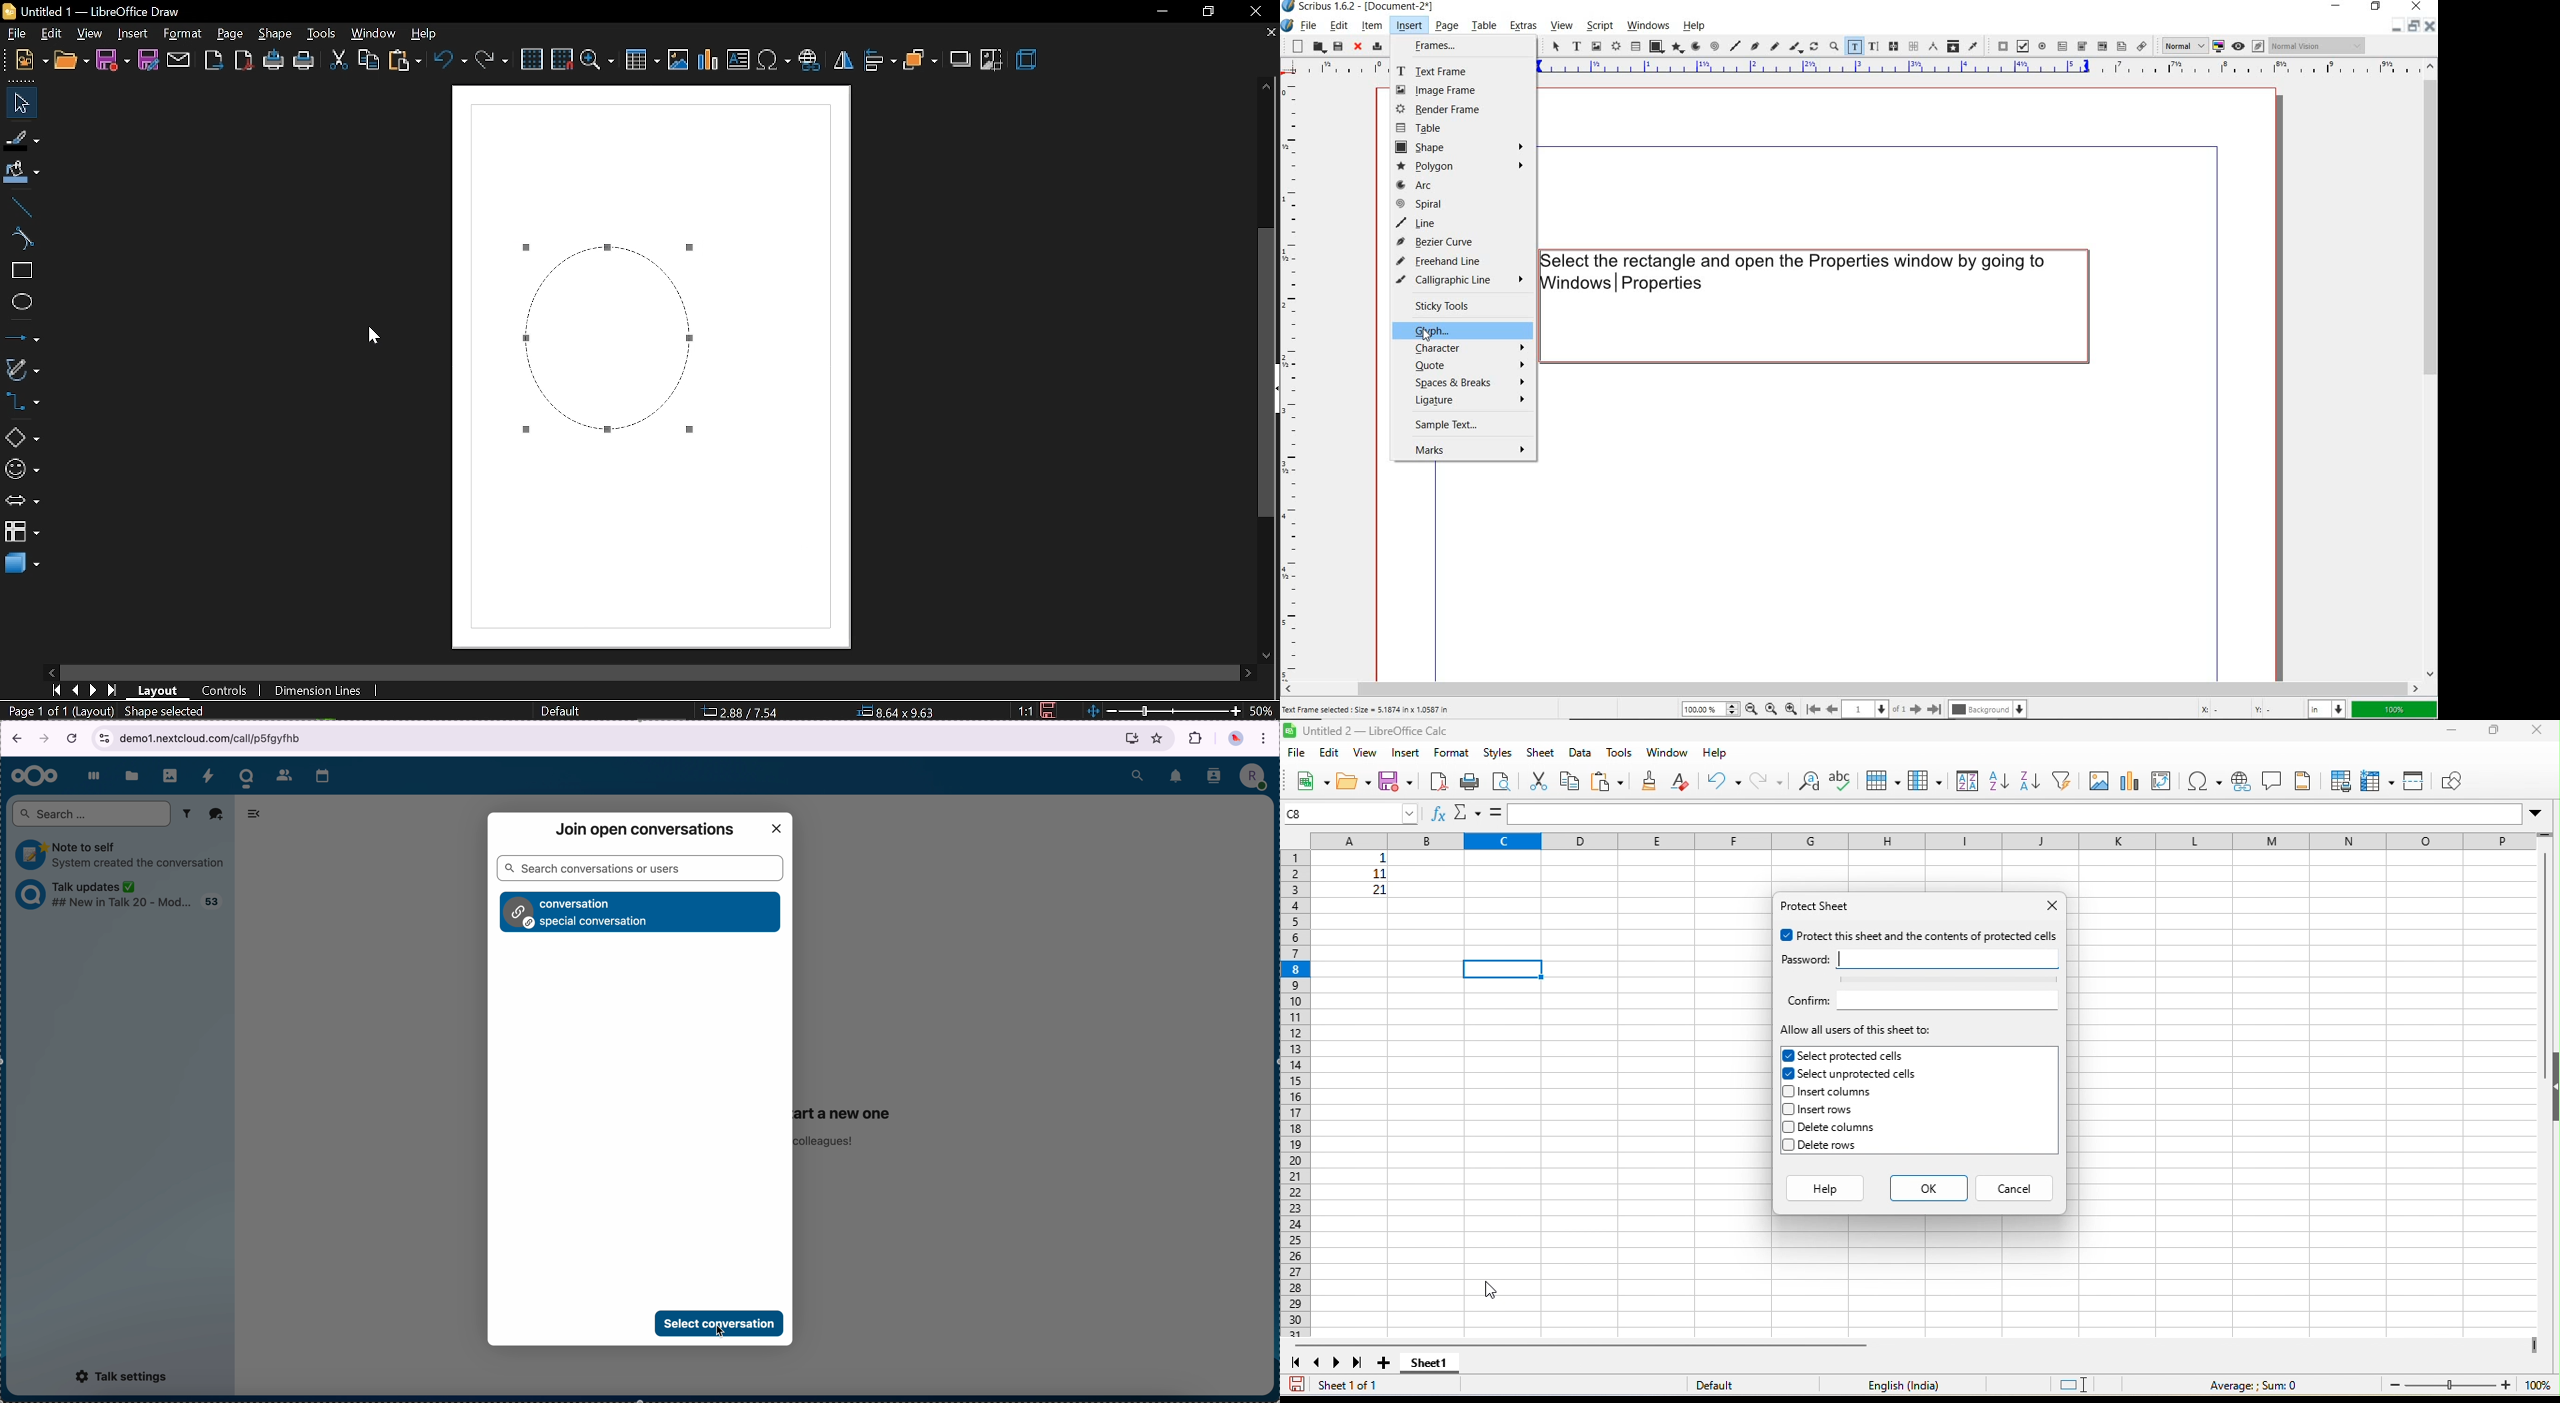 This screenshot has width=2576, height=1428. Describe the element at coordinates (1463, 166) in the screenshot. I see `polygon` at that location.